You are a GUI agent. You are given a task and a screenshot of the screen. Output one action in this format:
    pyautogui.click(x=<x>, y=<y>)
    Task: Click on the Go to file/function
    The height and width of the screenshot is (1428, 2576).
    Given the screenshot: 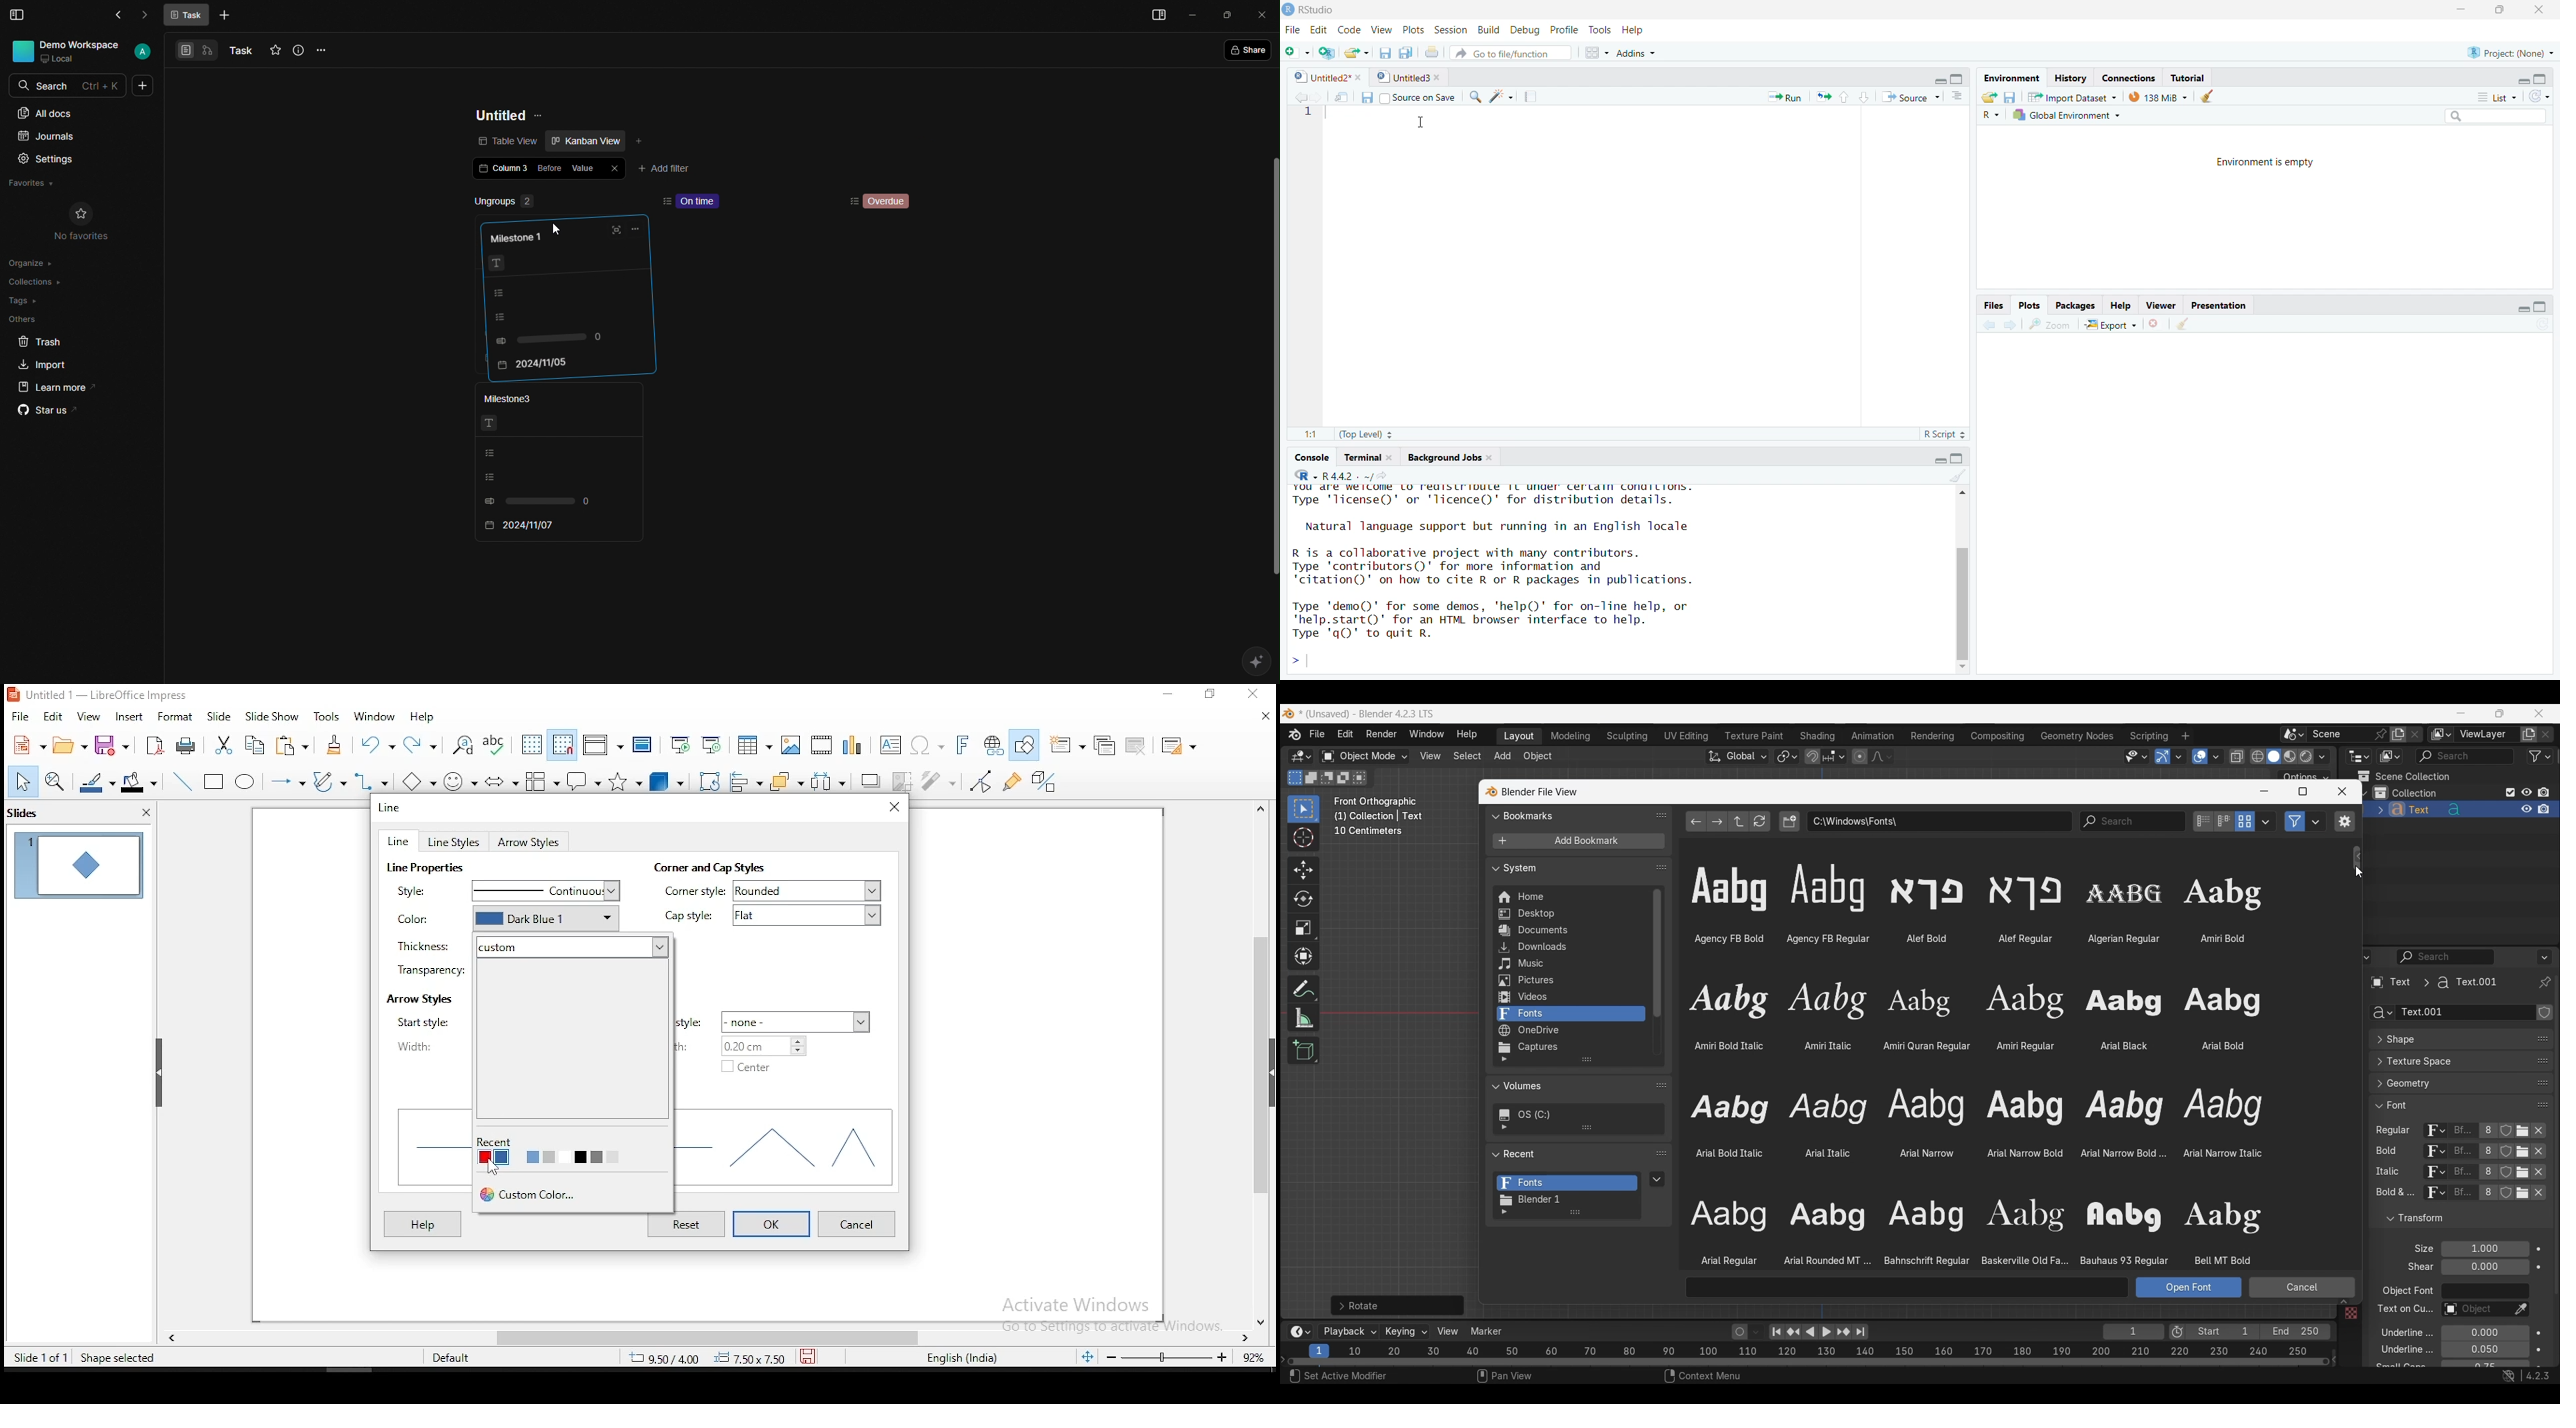 What is the action you would take?
    pyautogui.click(x=1511, y=53)
    